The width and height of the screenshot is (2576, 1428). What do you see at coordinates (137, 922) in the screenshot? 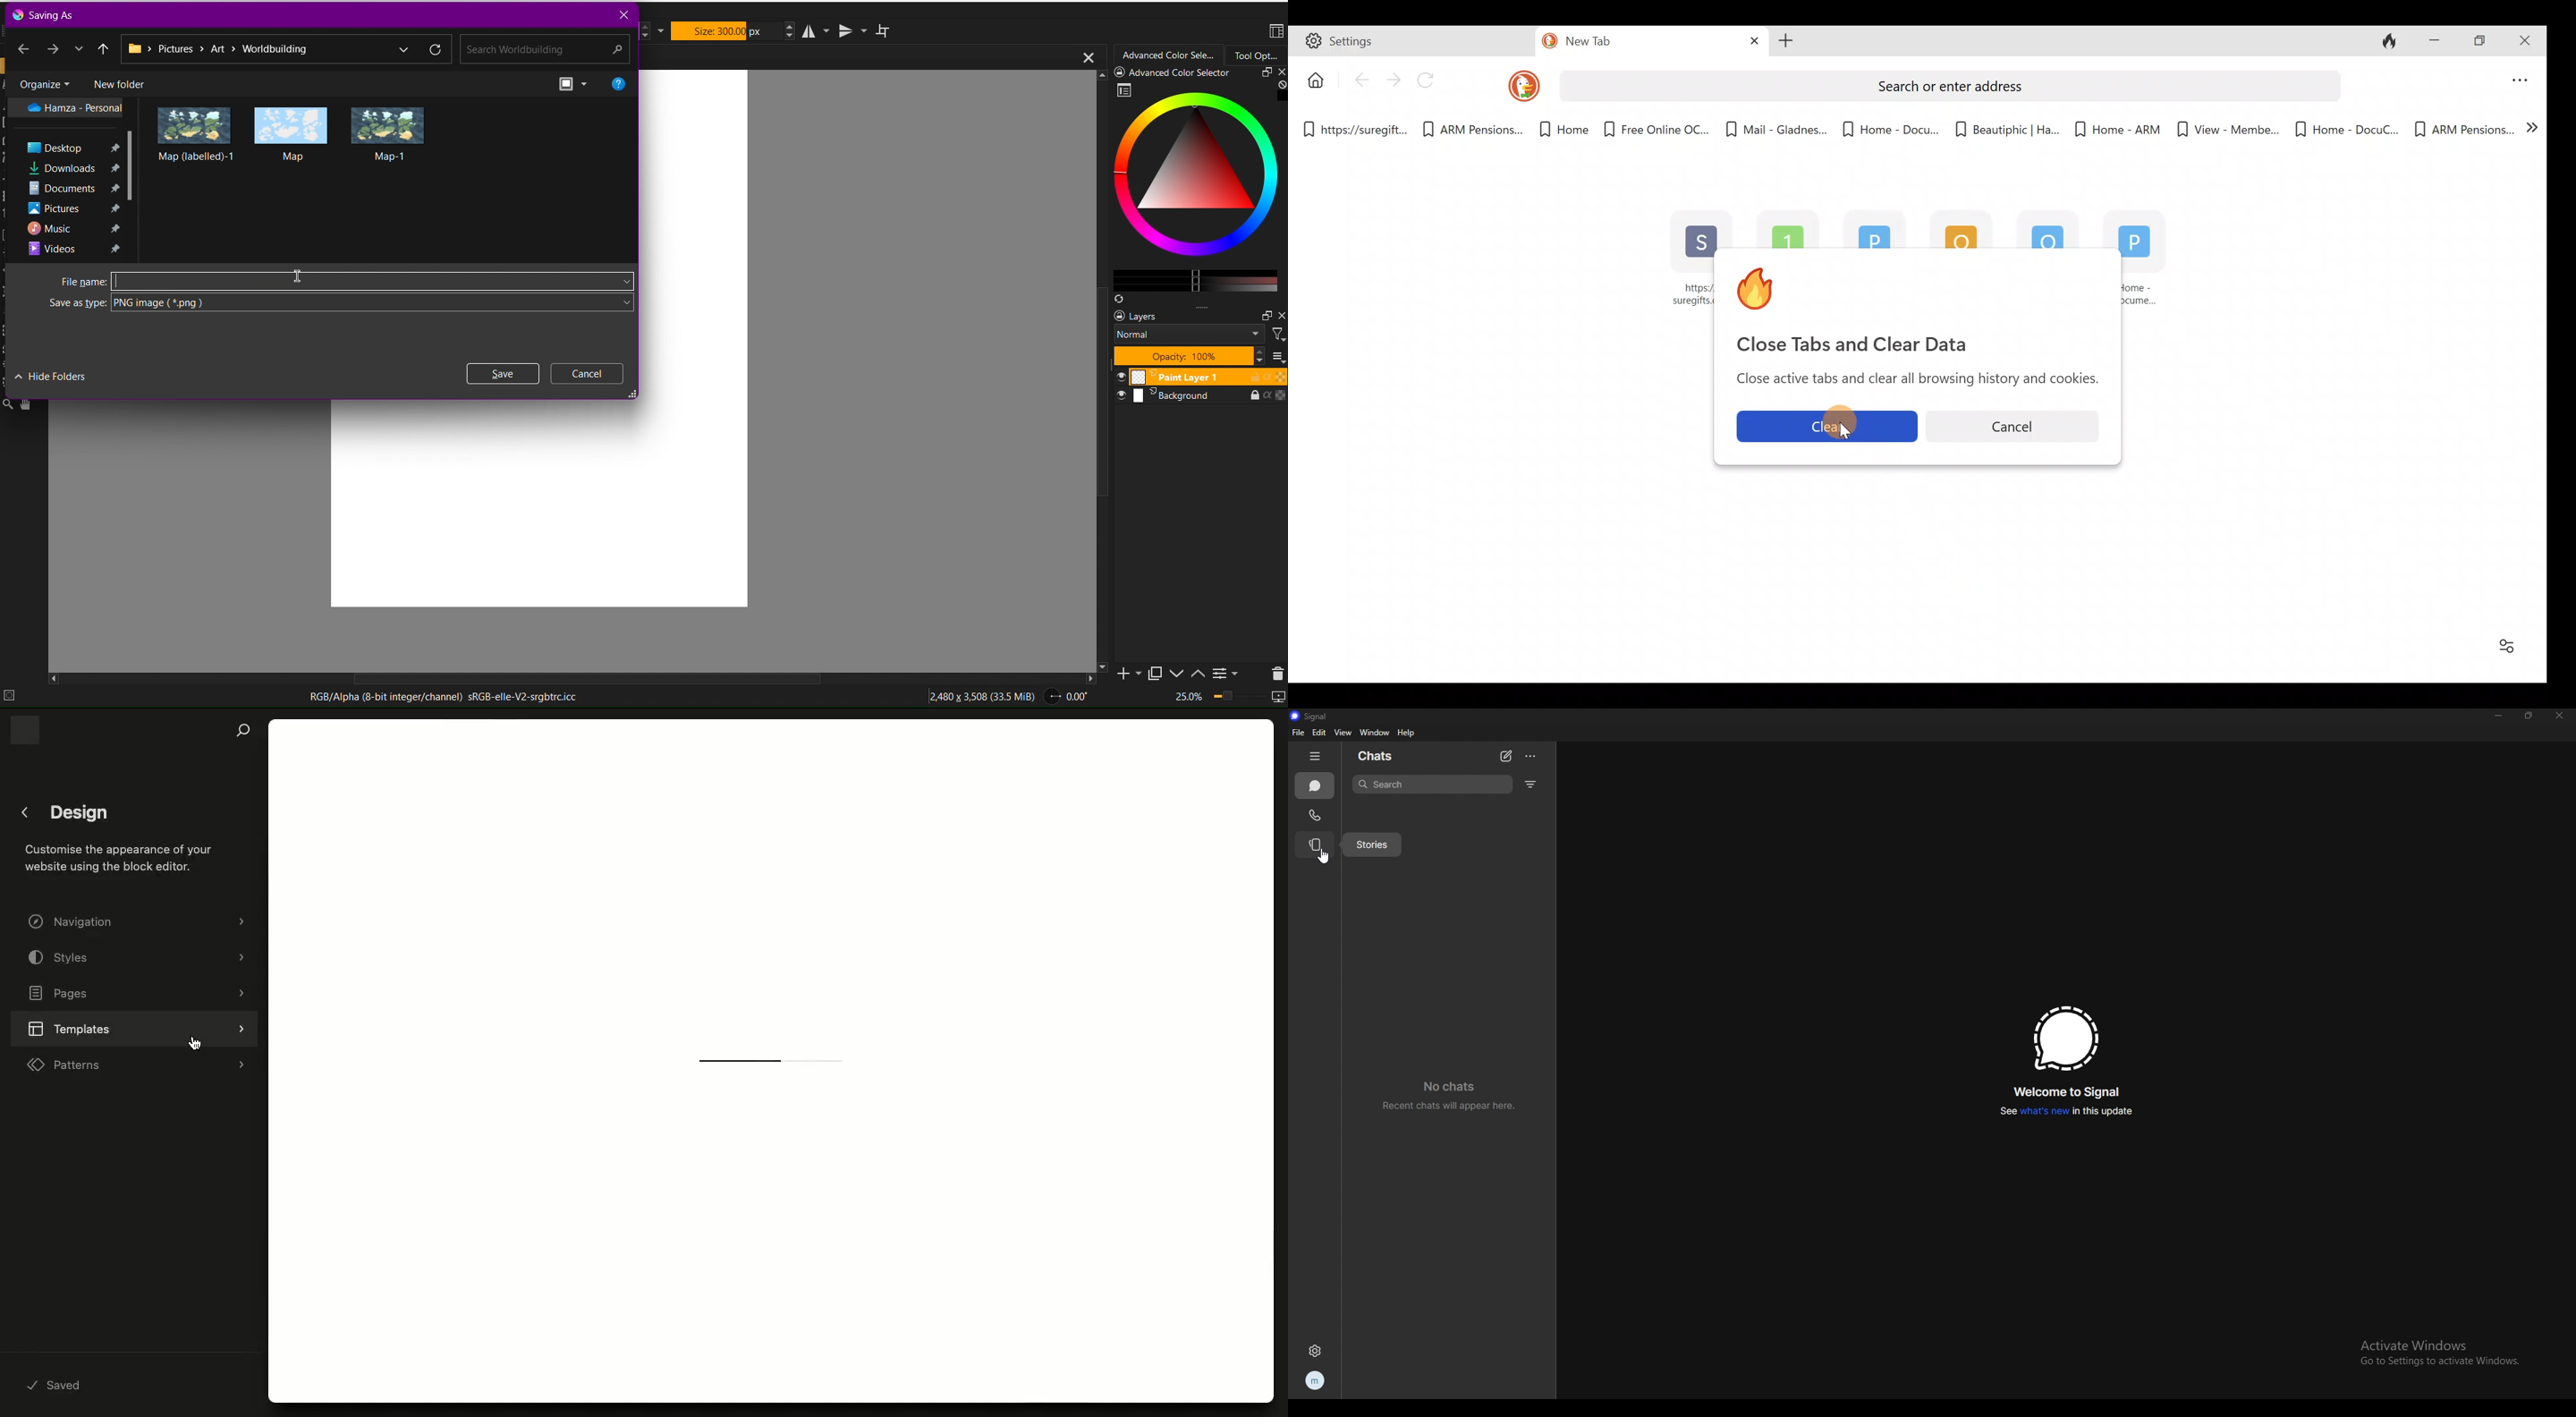
I see `Navigation` at bounding box center [137, 922].